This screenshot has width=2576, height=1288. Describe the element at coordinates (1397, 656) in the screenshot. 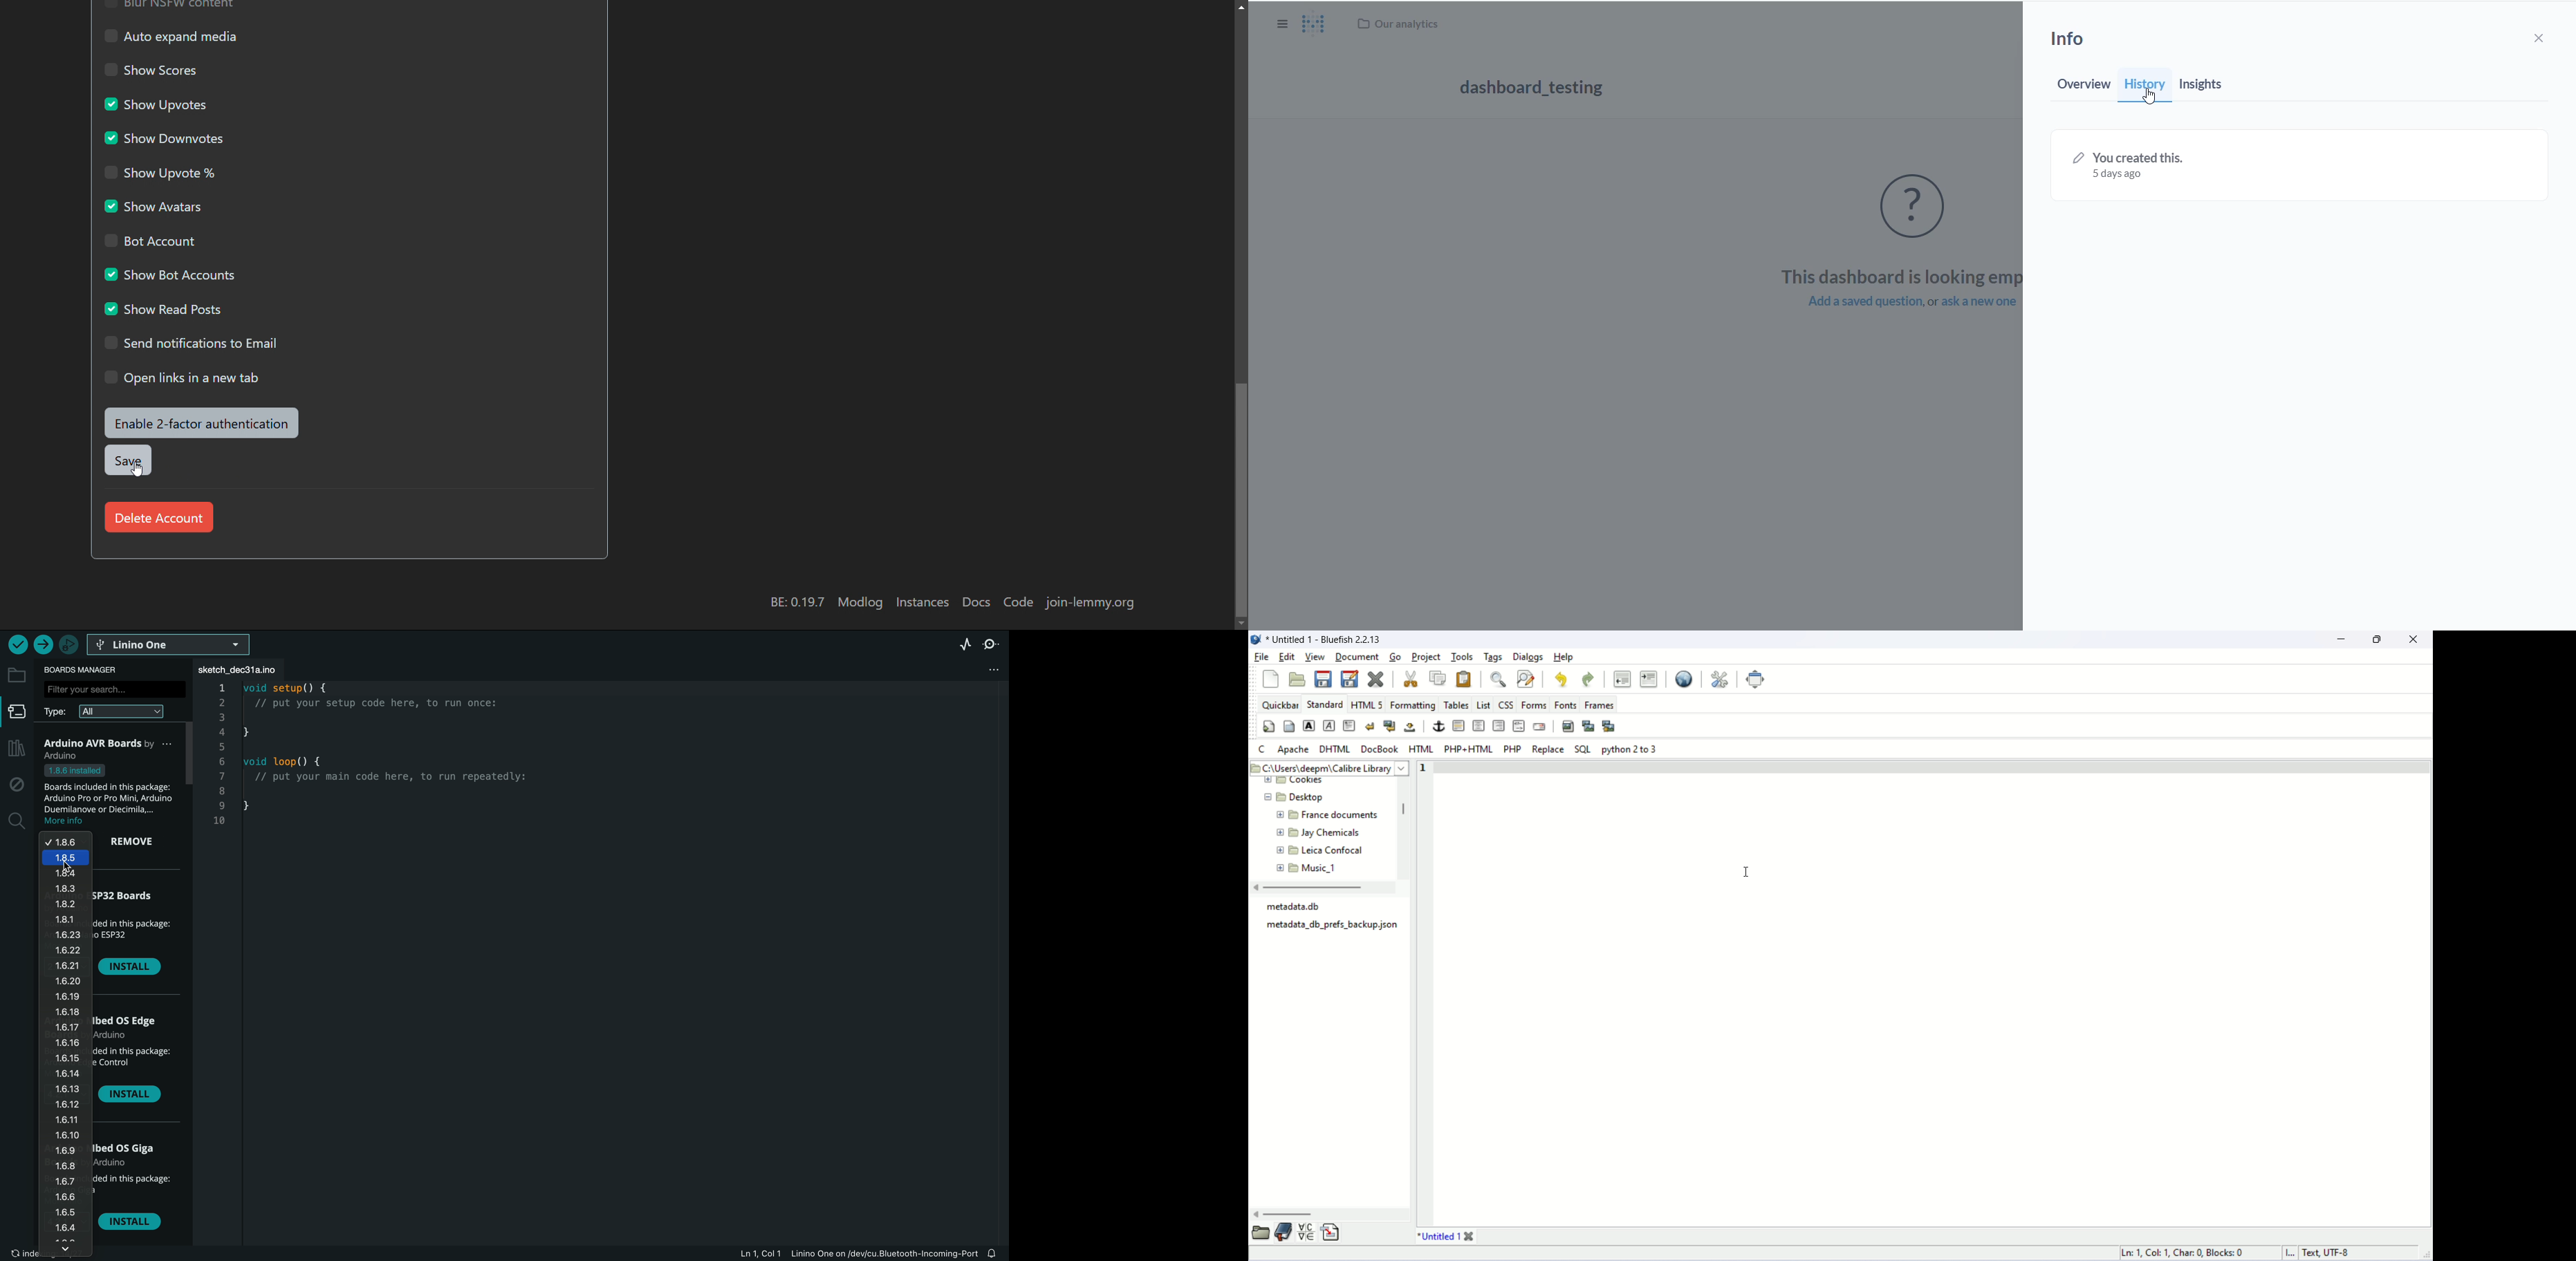

I see `go` at that location.